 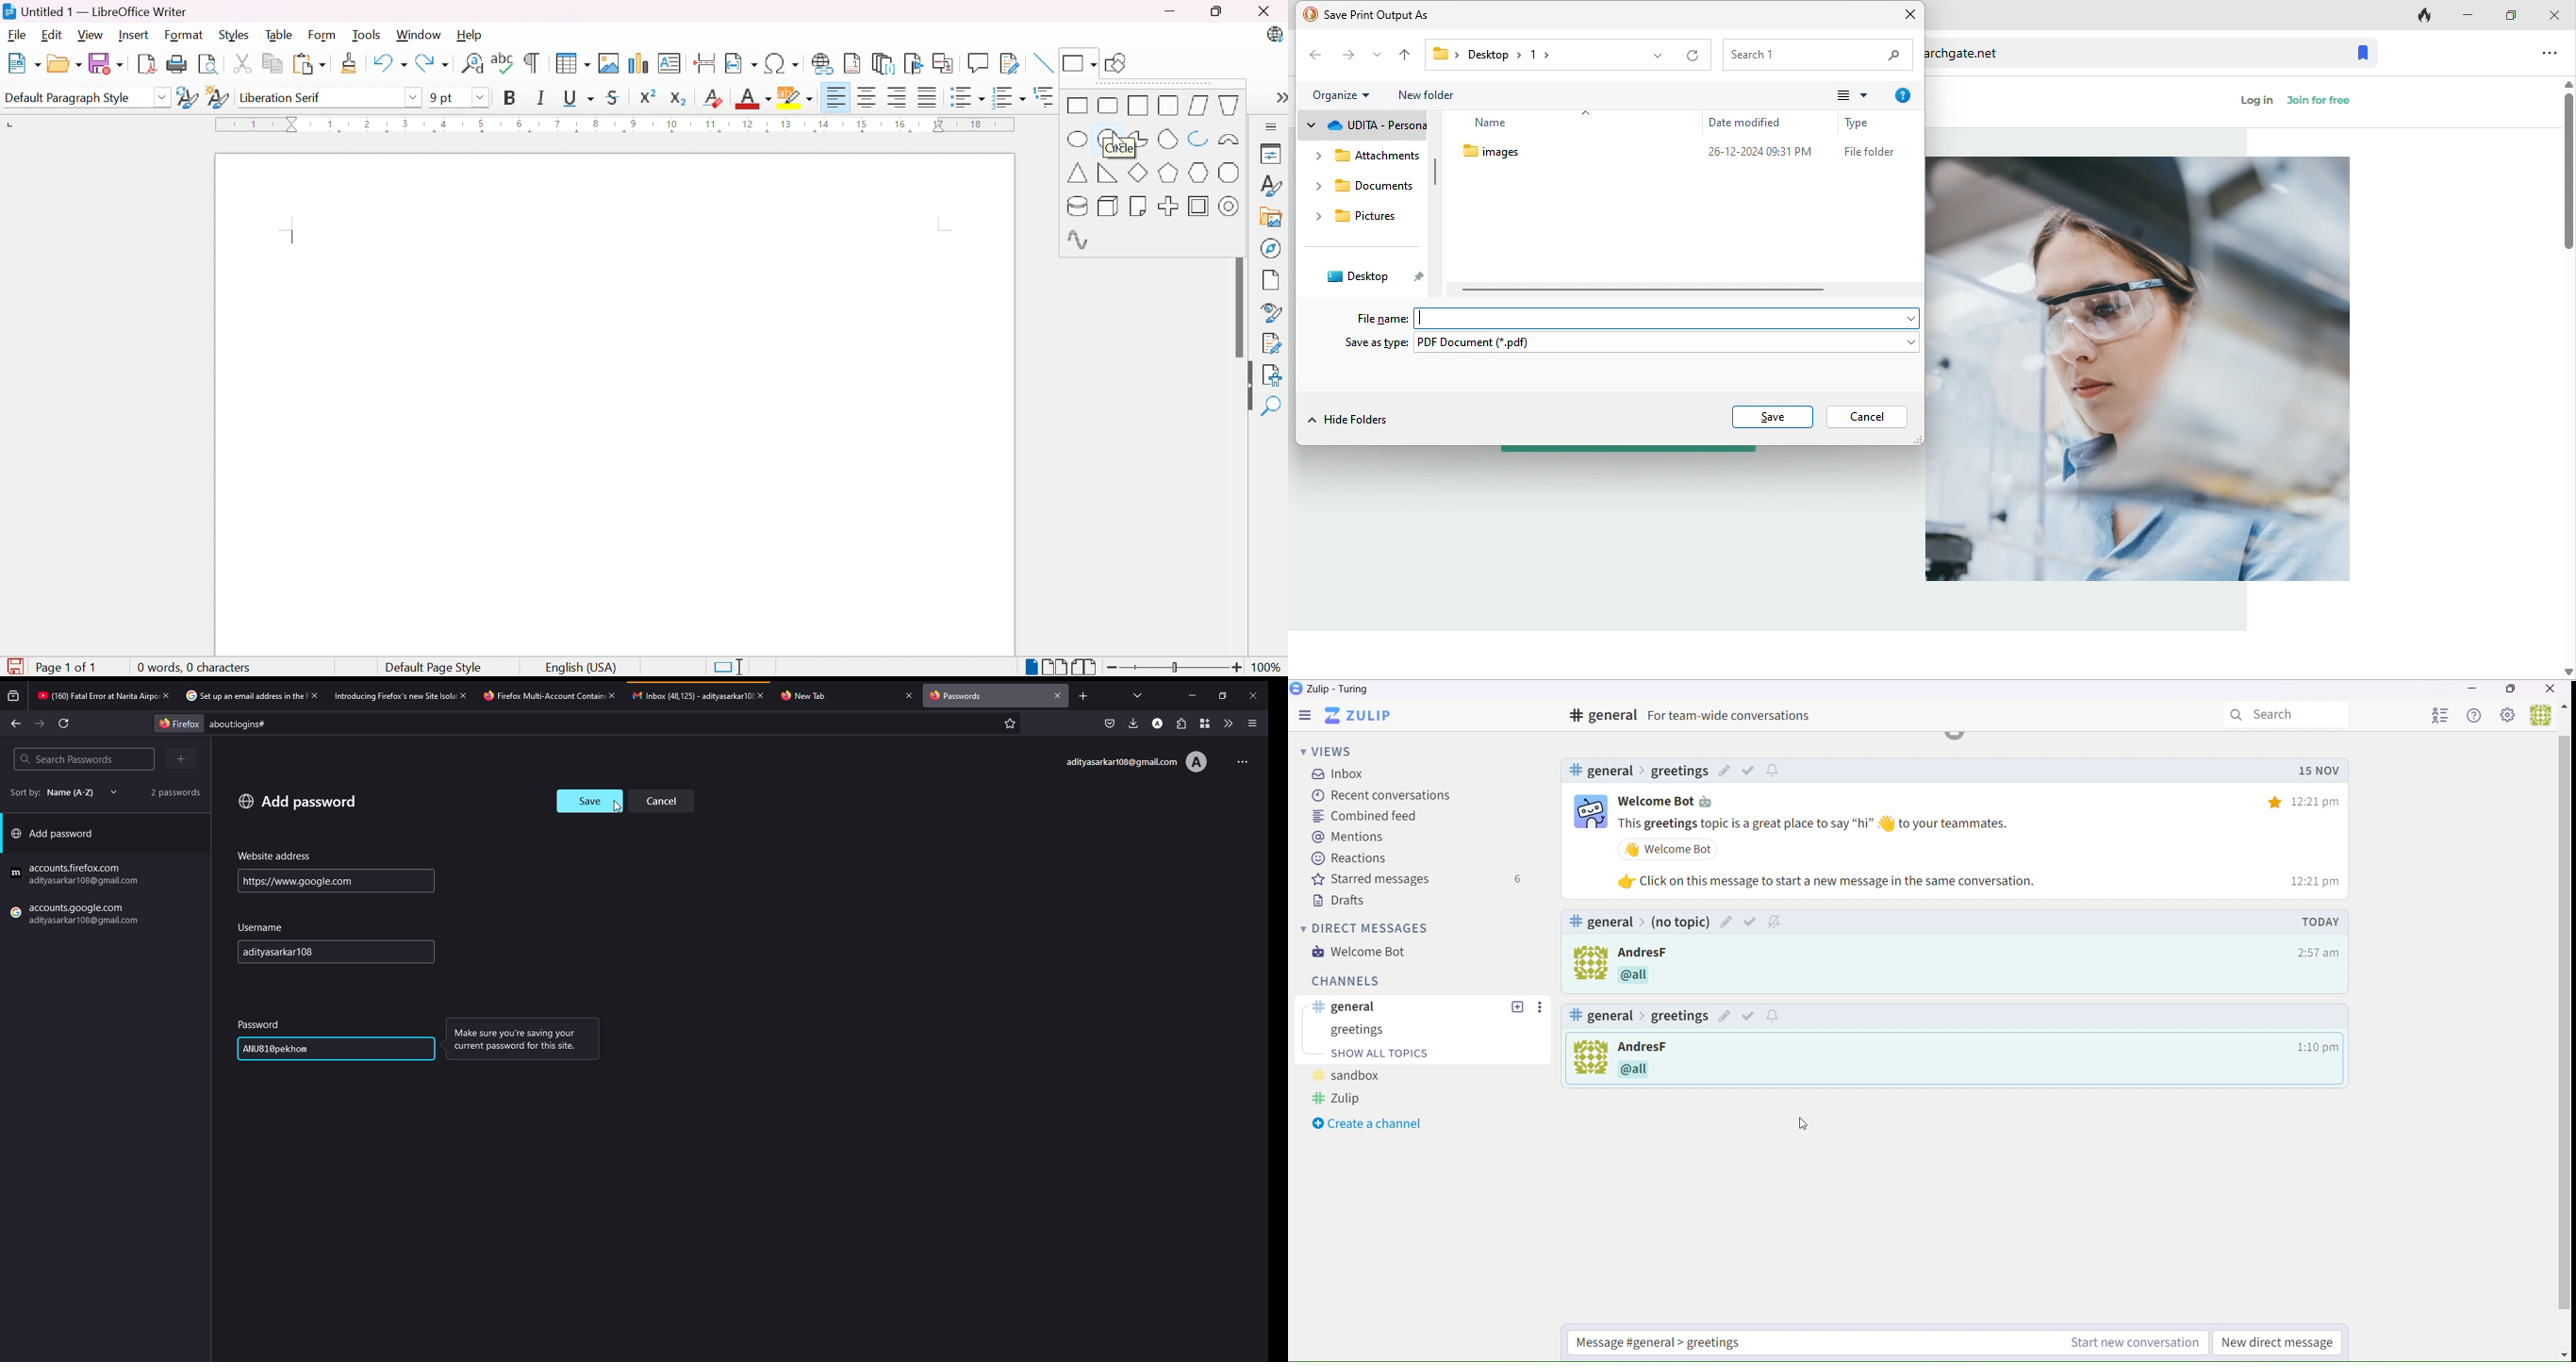 I want to click on 100%, so click(x=1269, y=668).